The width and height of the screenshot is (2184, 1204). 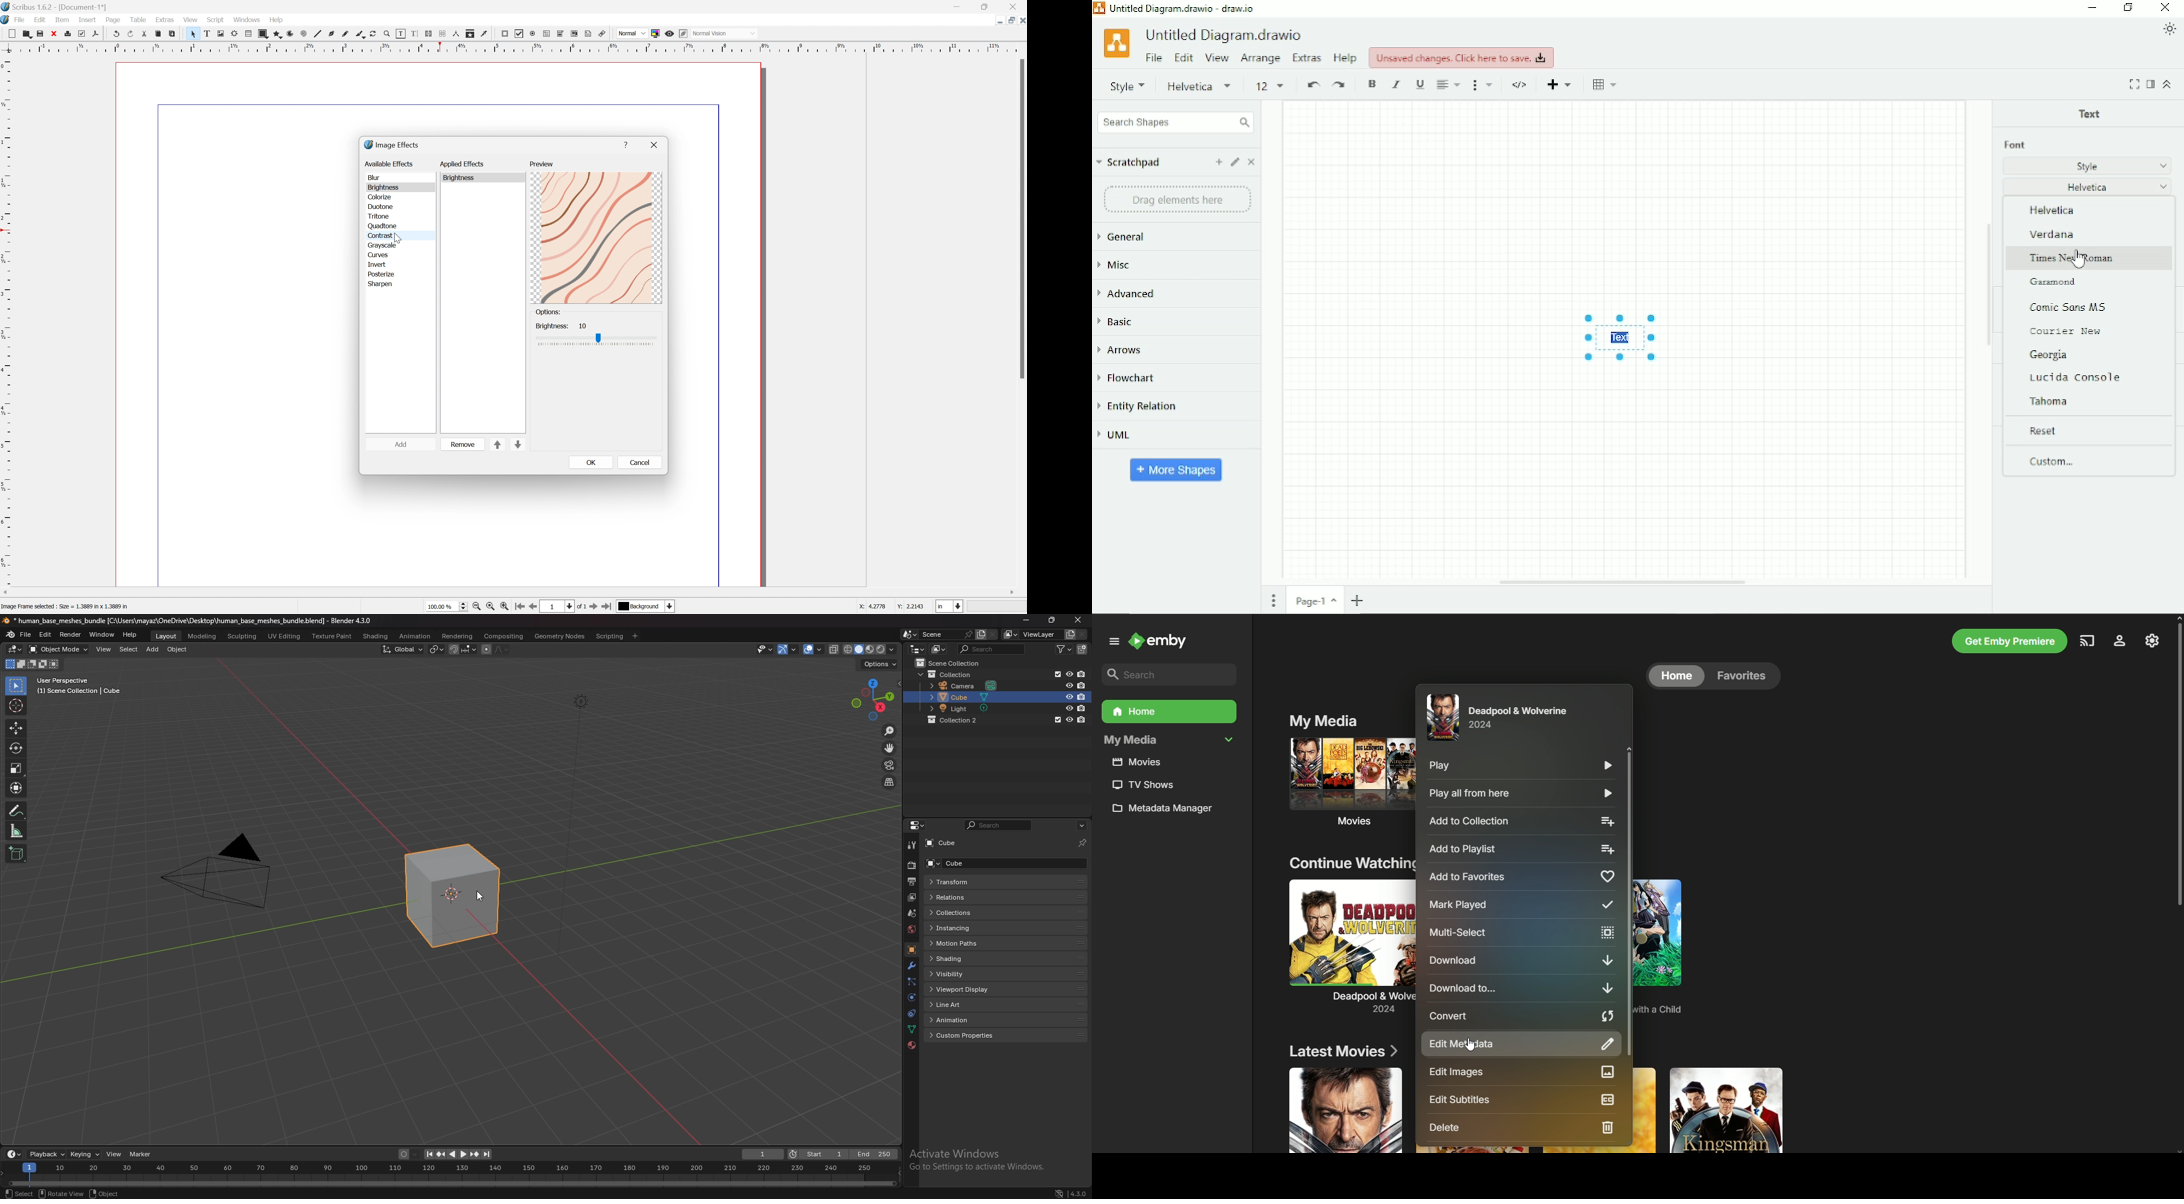 What do you see at coordinates (415, 33) in the screenshot?
I see `Edit text with story editor` at bounding box center [415, 33].